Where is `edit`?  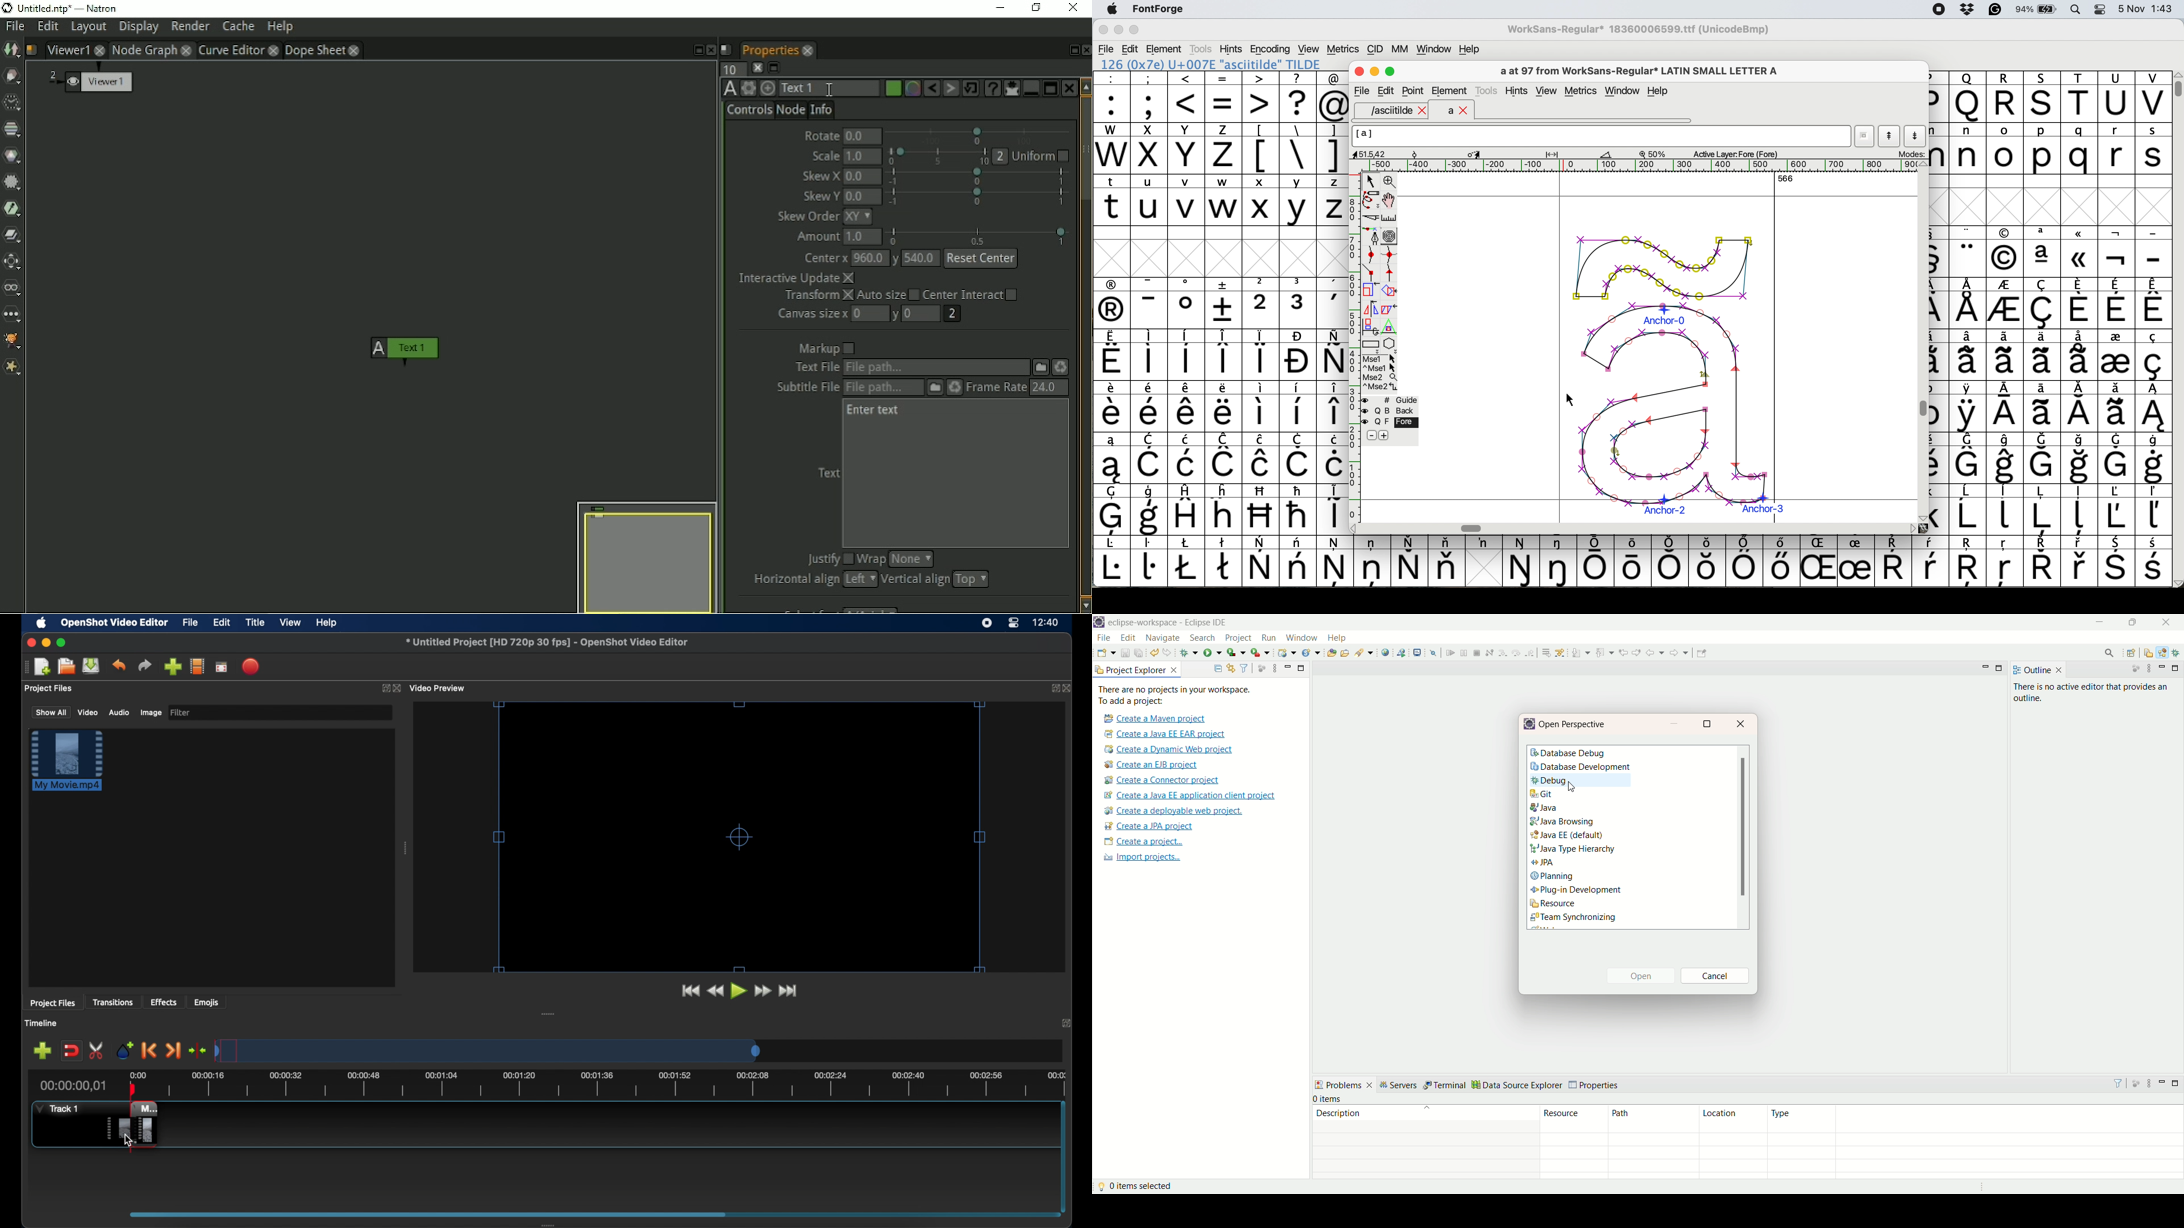
edit is located at coordinates (1131, 49).